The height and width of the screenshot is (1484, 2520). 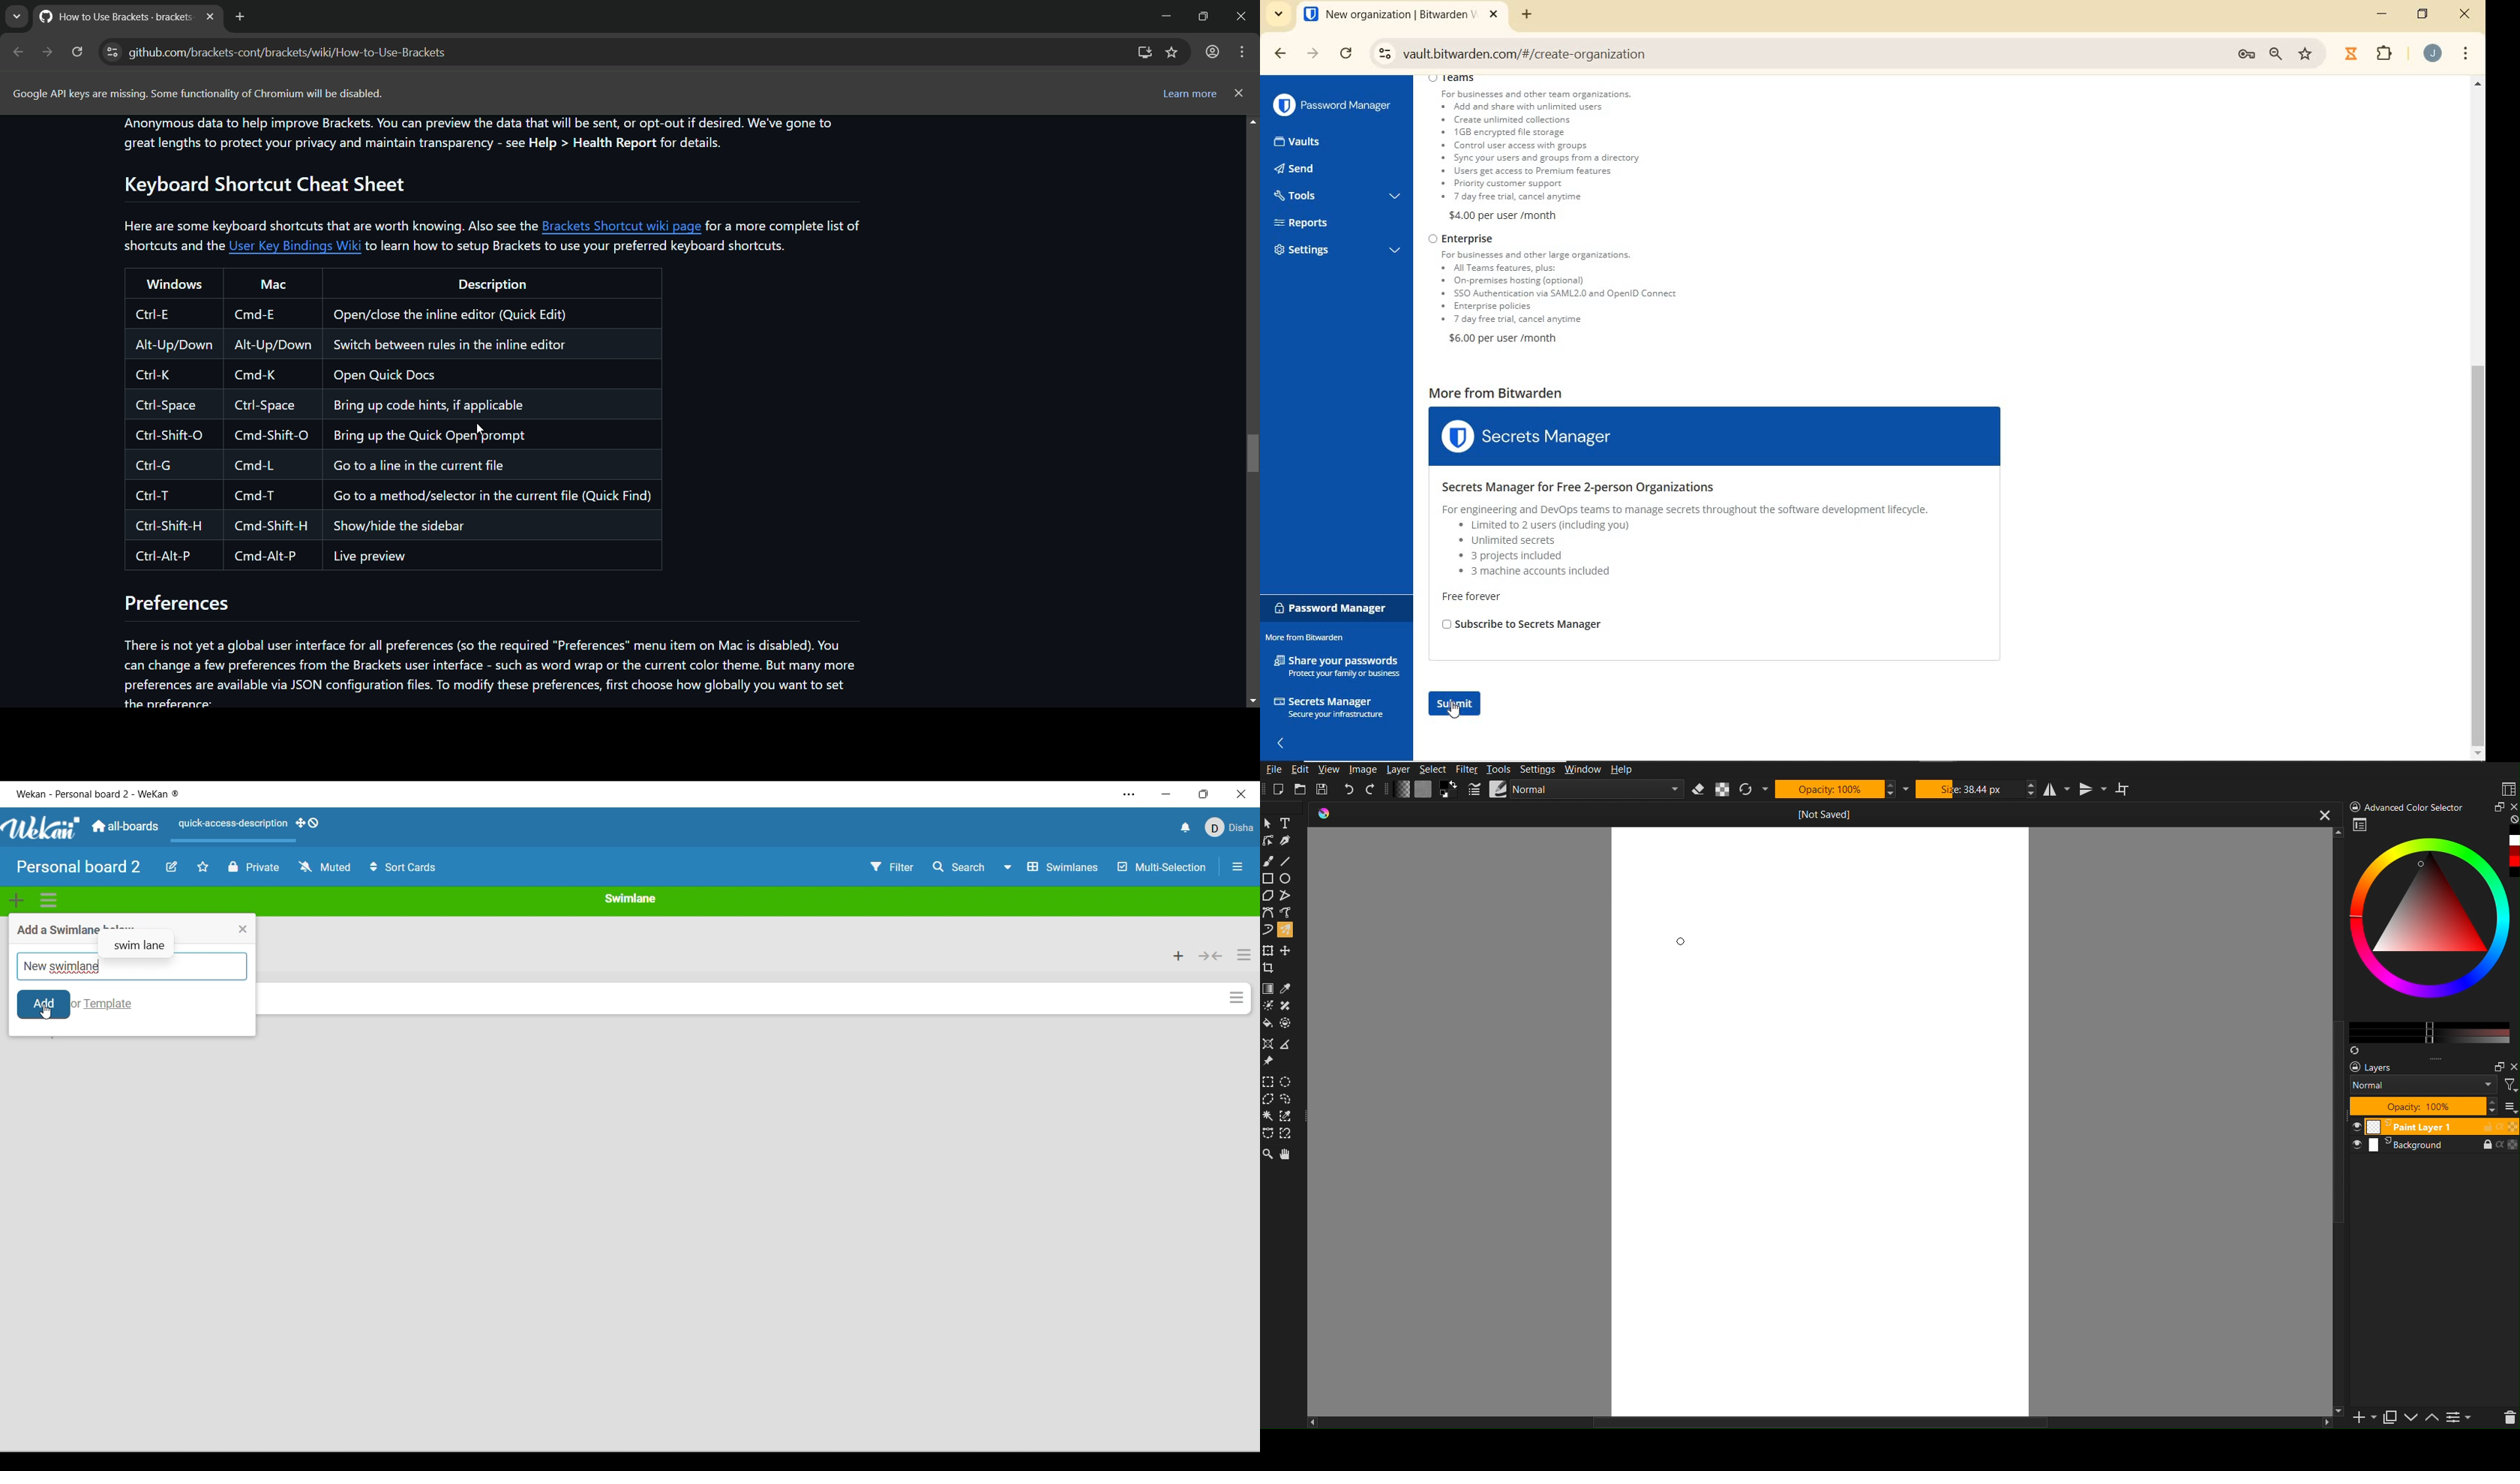 What do you see at coordinates (2446, 1059) in the screenshot?
I see `more` at bounding box center [2446, 1059].